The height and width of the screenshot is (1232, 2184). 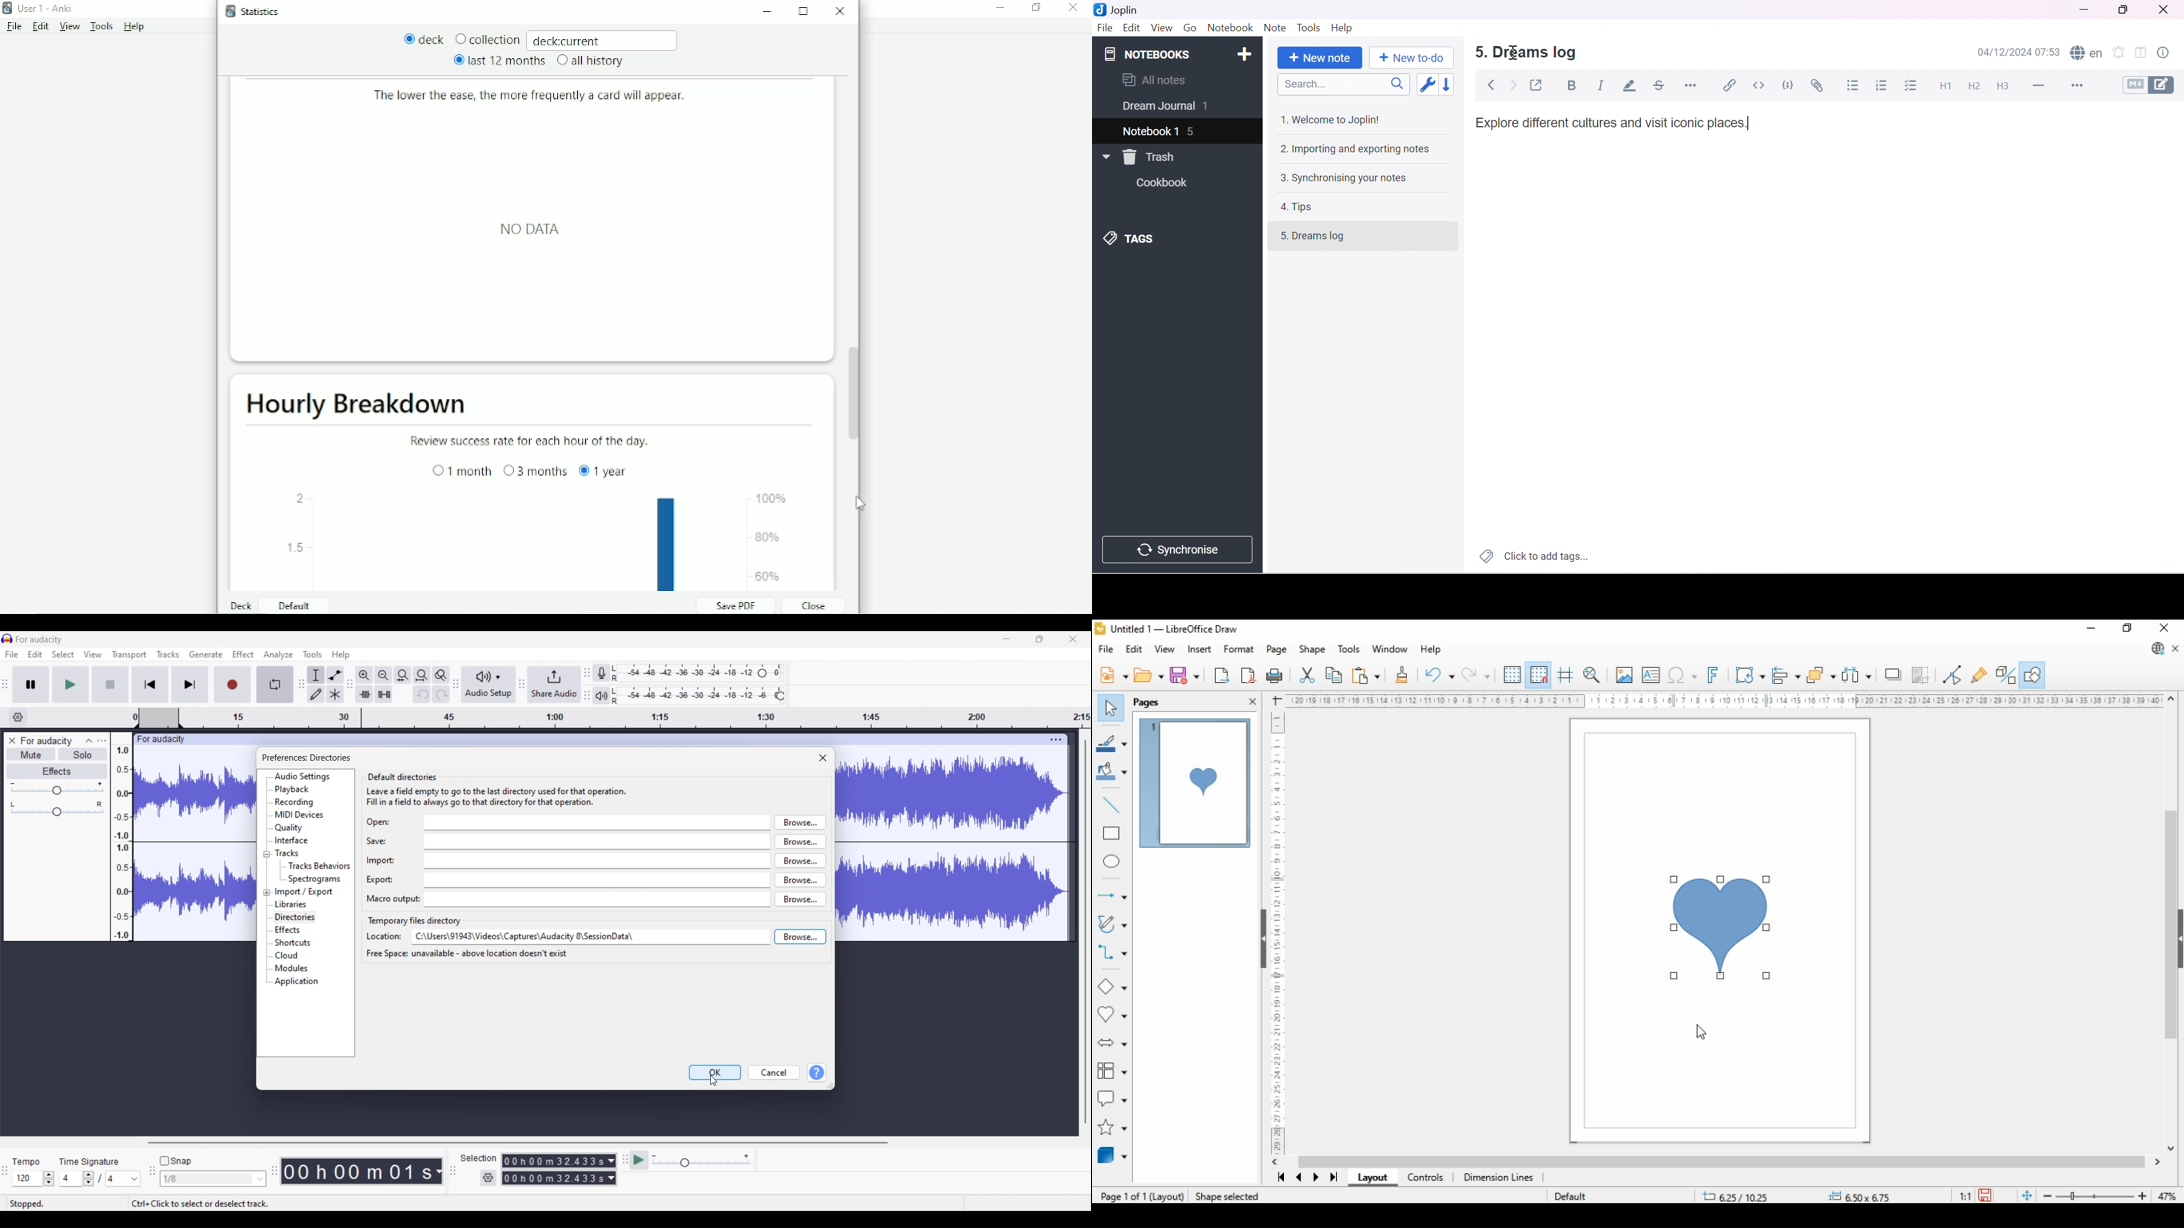 I want to click on Back, so click(x=1493, y=85).